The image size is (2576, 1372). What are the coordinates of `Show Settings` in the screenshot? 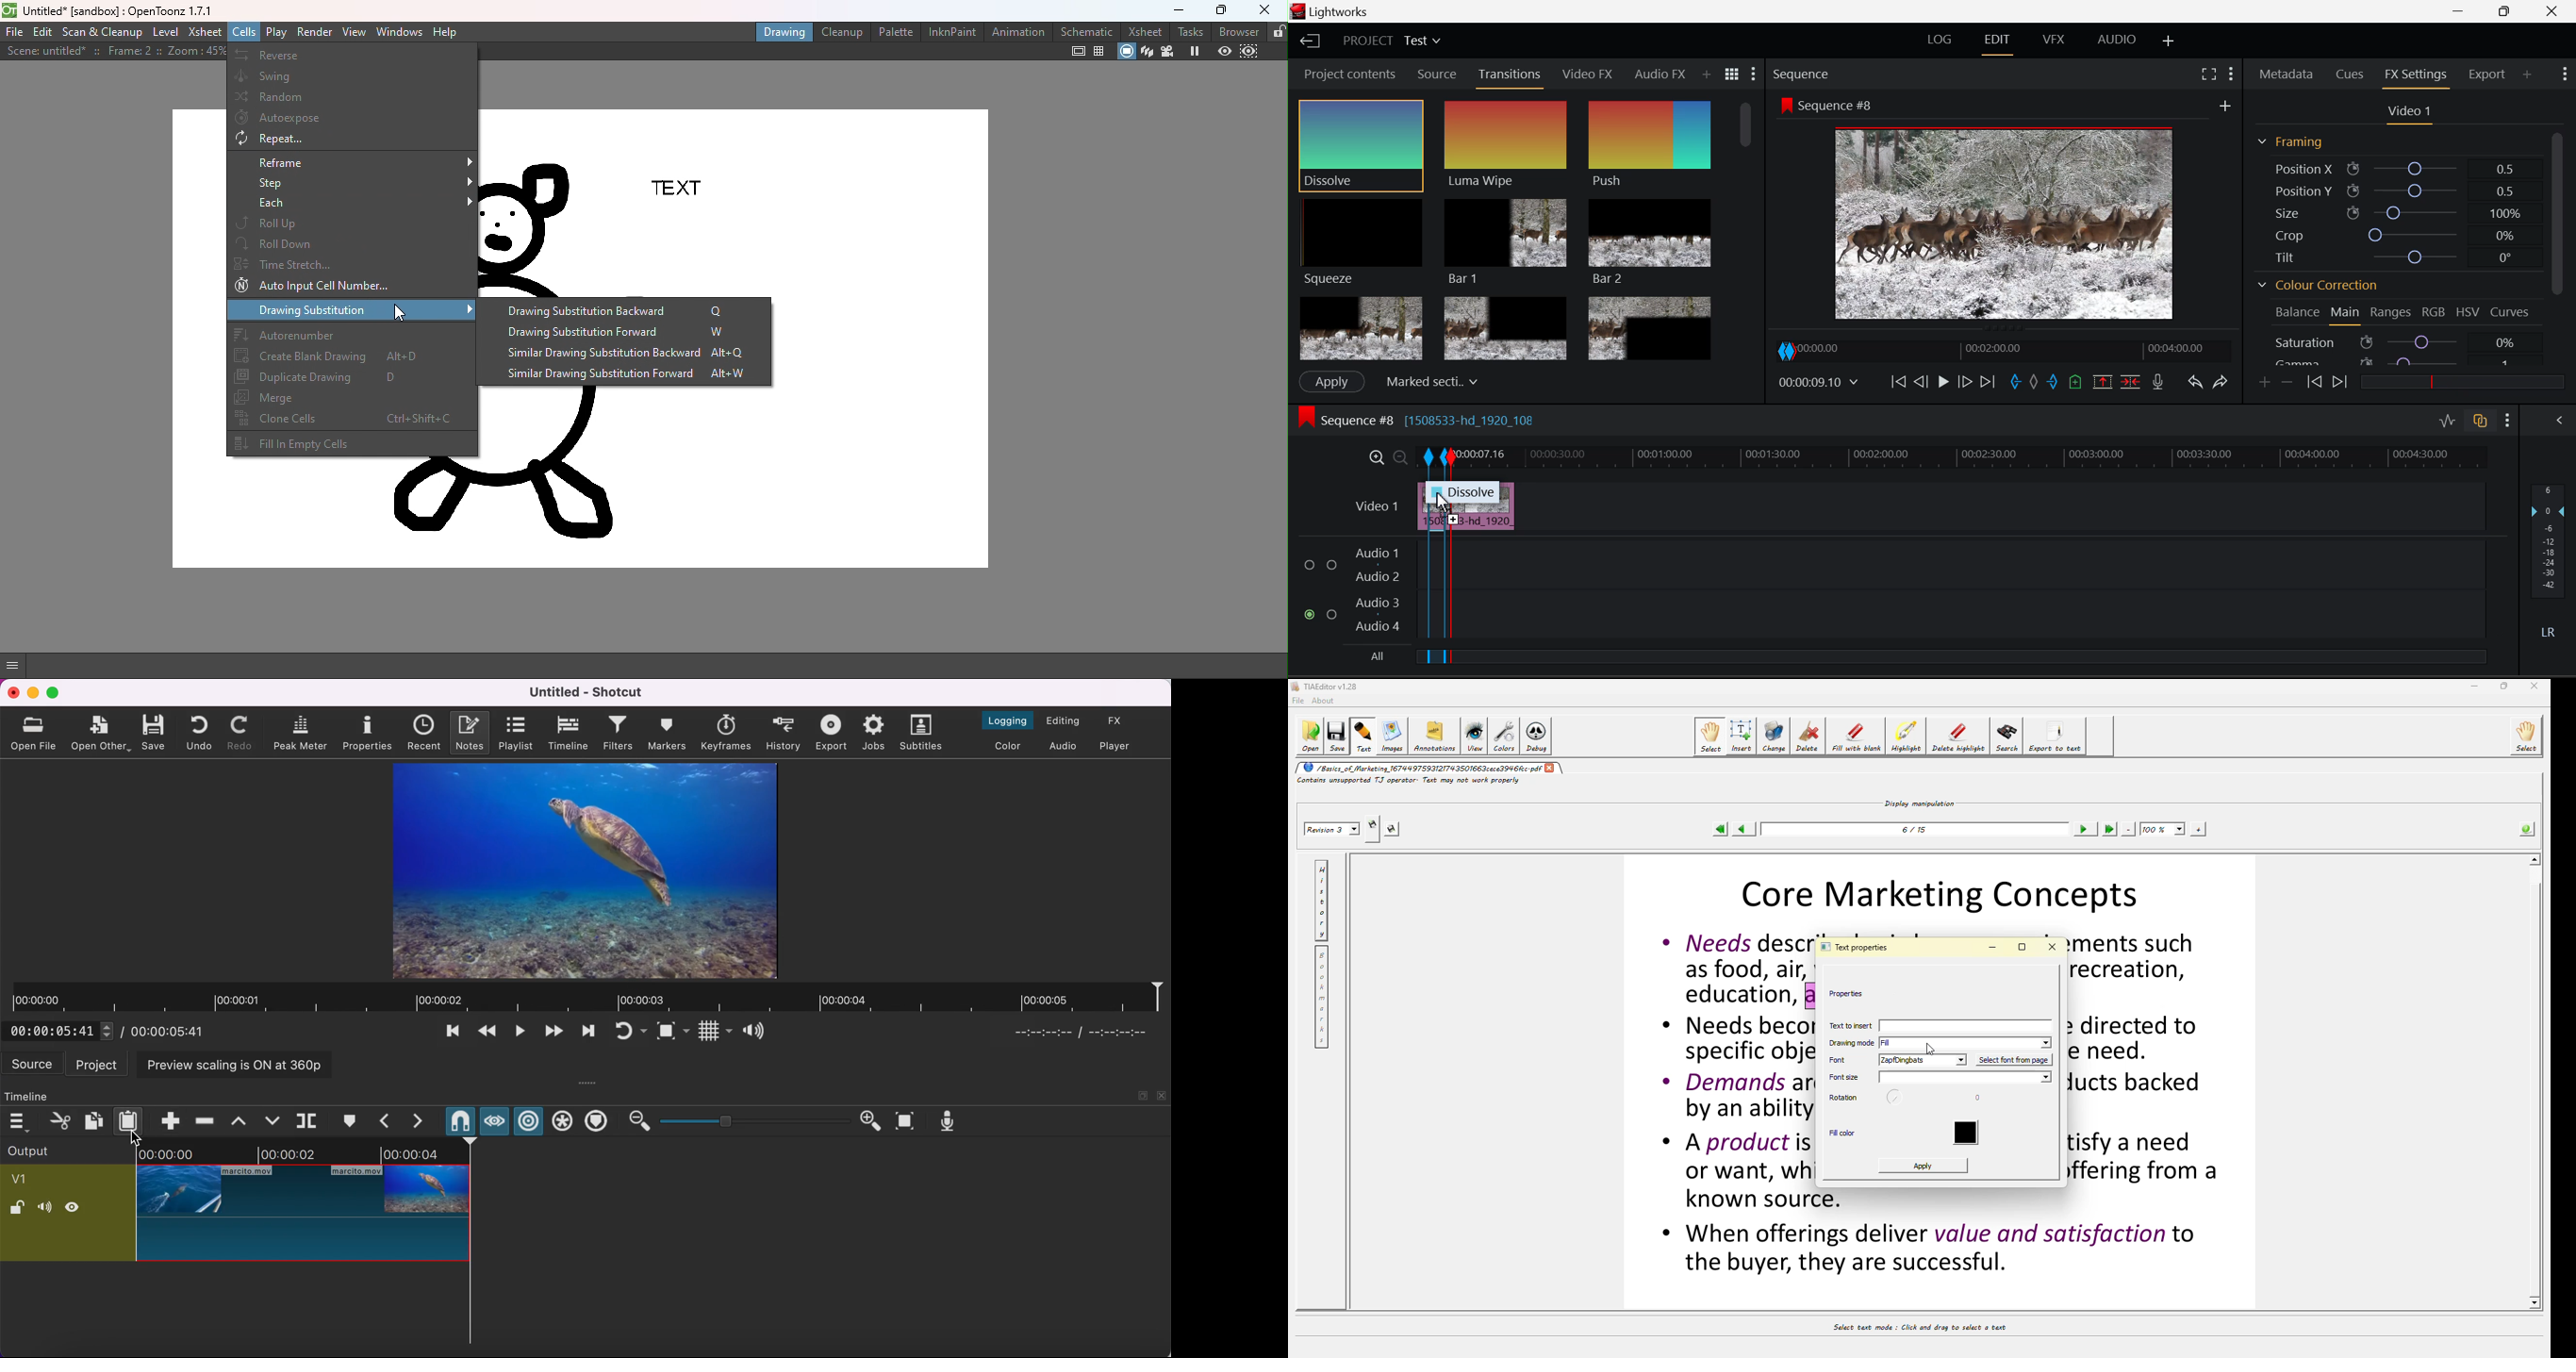 It's located at (2565, 74).